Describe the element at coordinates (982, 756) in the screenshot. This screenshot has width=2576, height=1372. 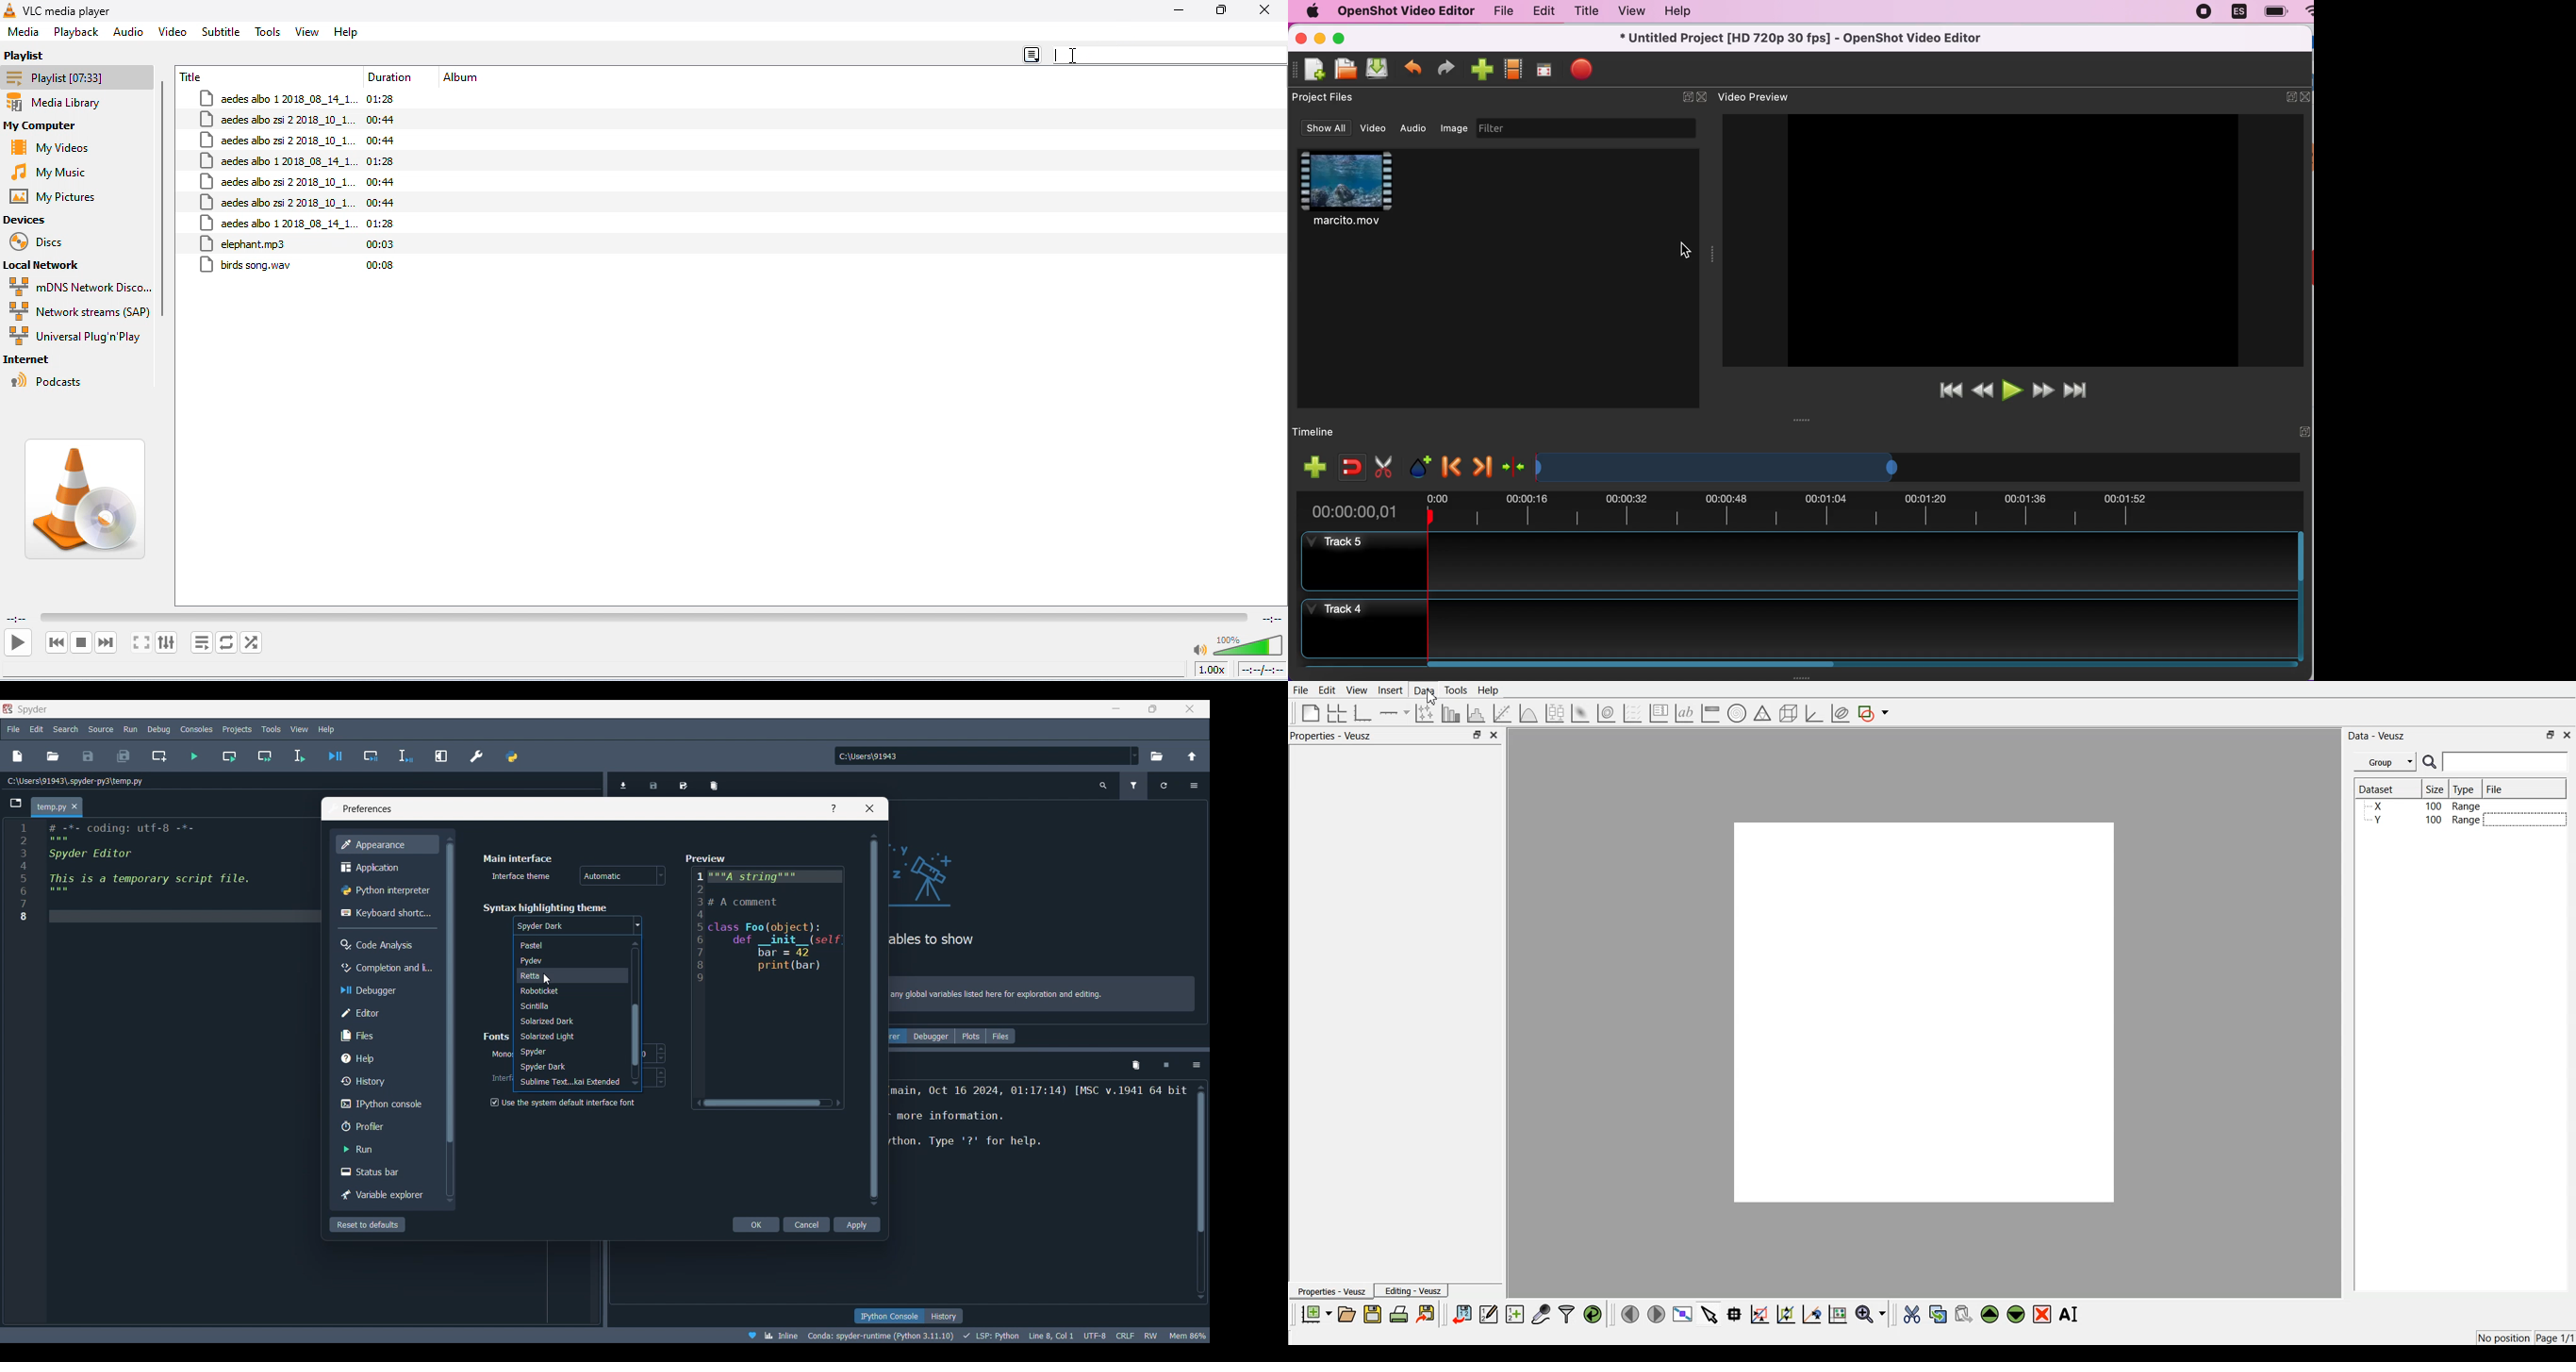
I see `Input location` at that location.